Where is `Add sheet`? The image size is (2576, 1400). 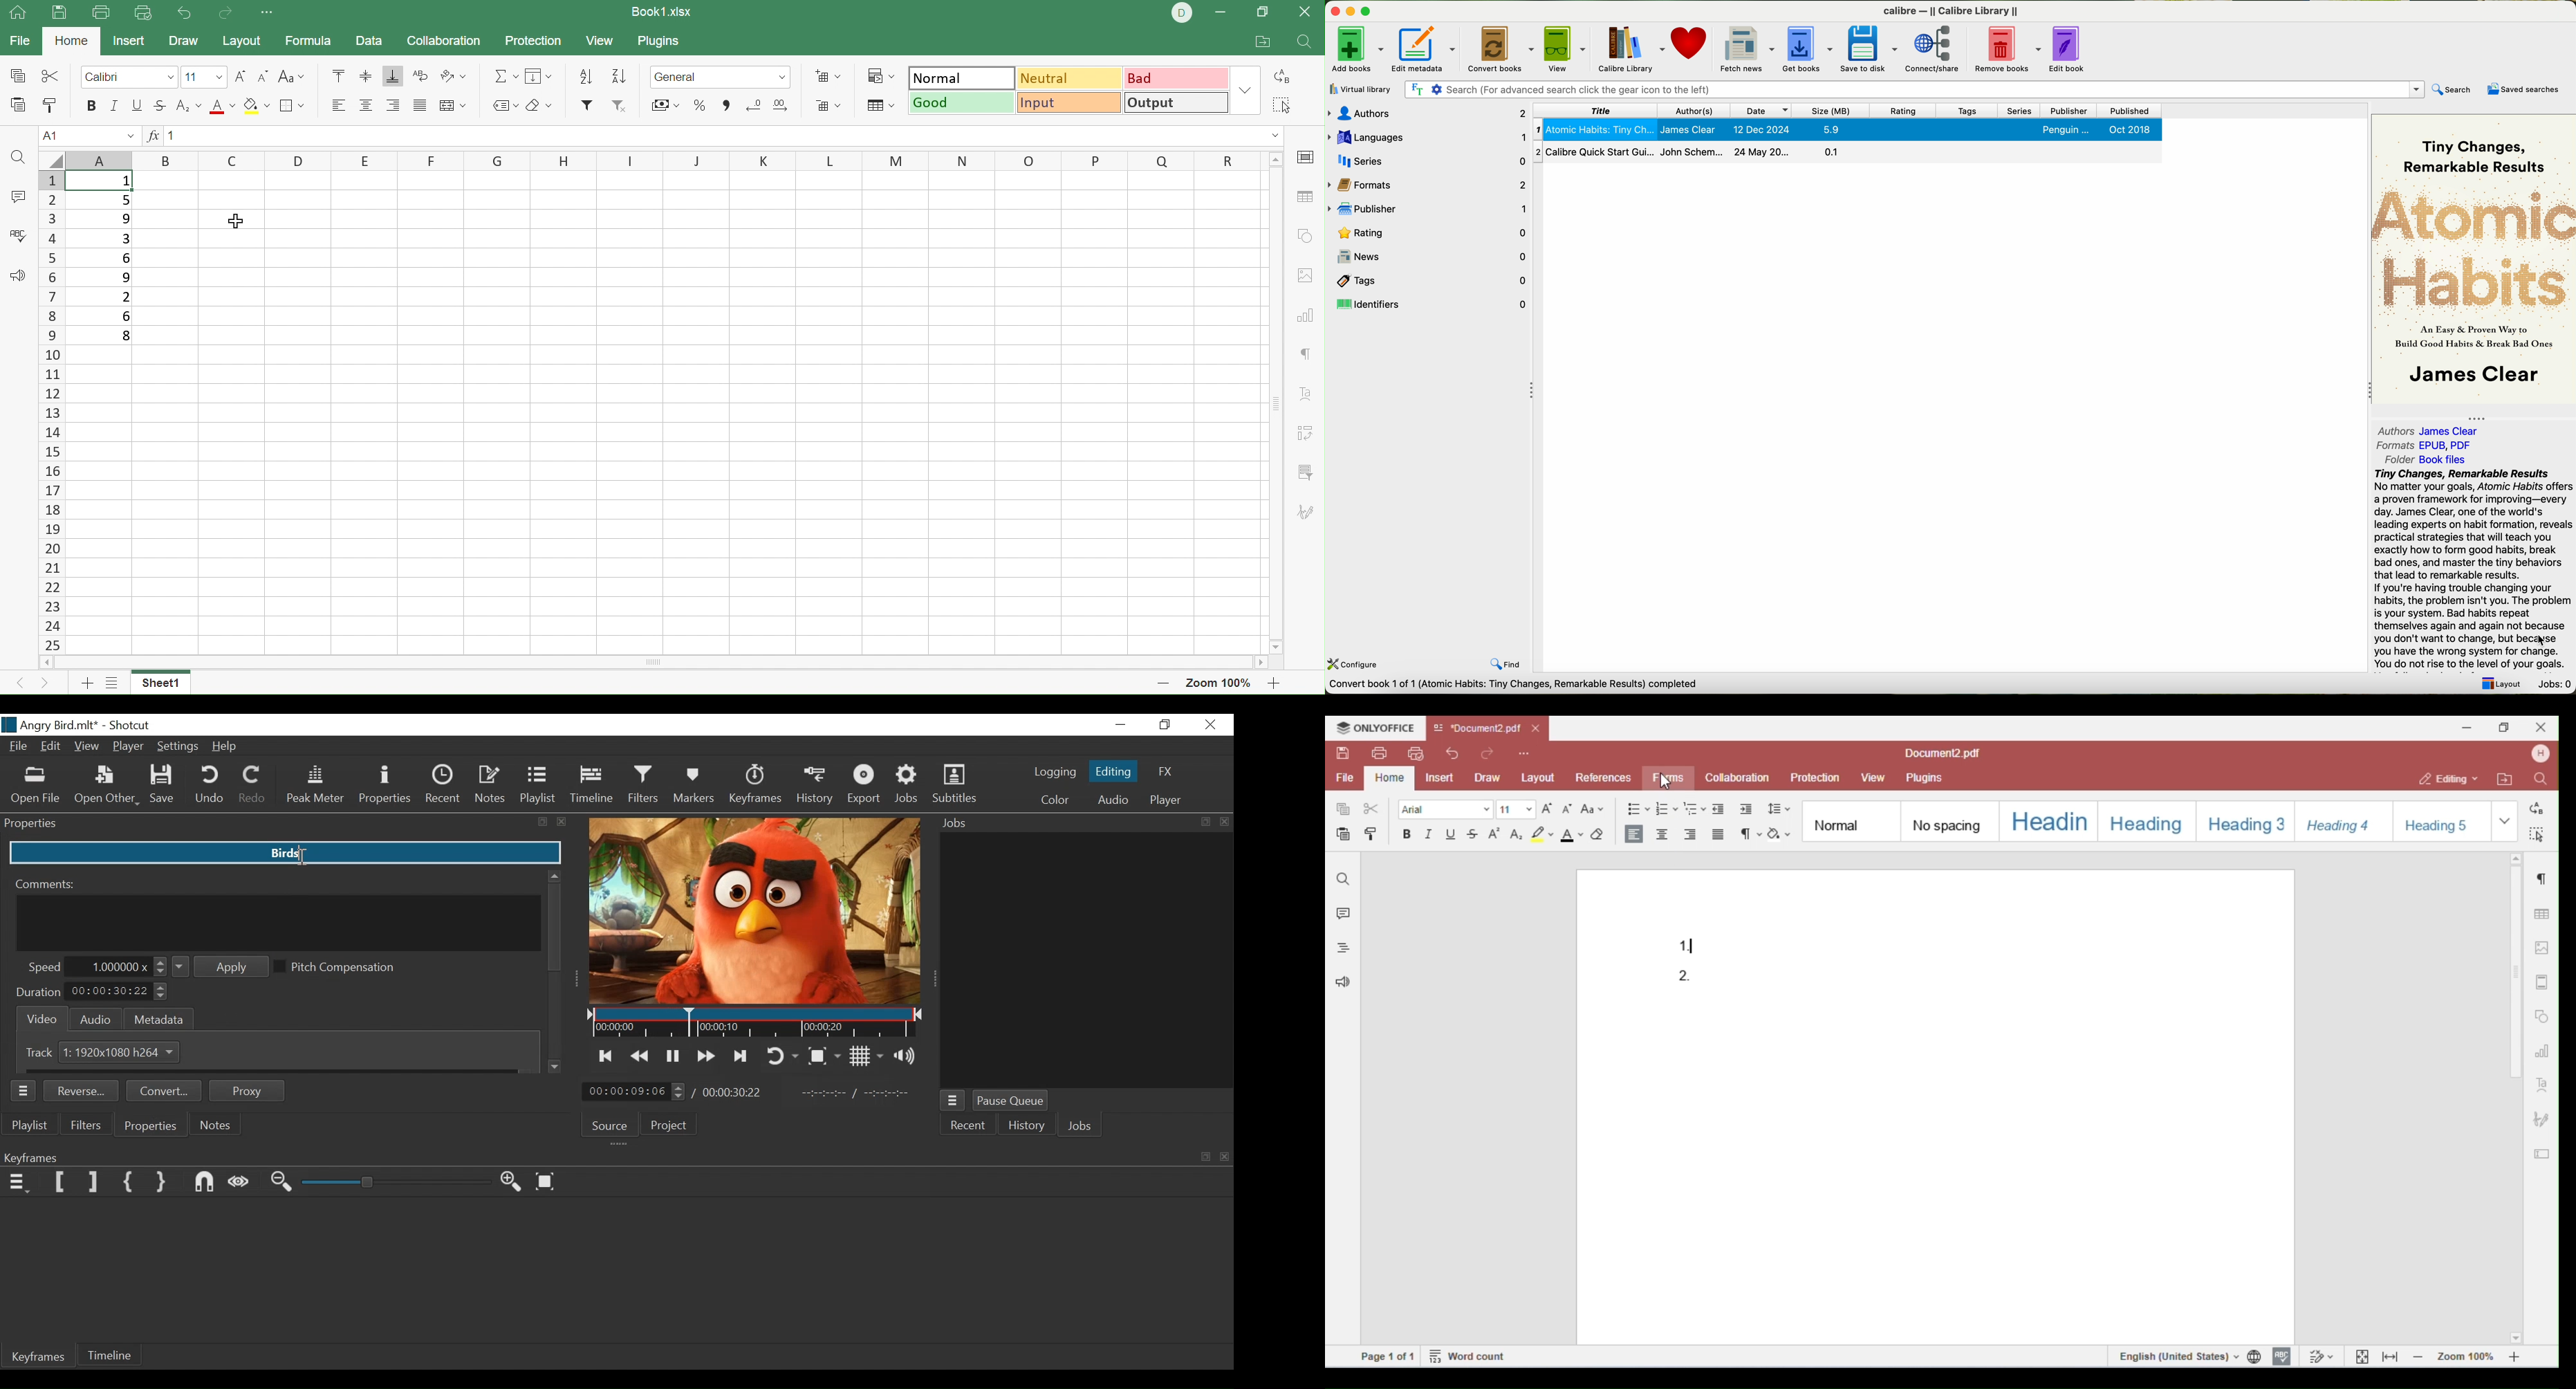 Add sheet is located at coordinates (85, 683).